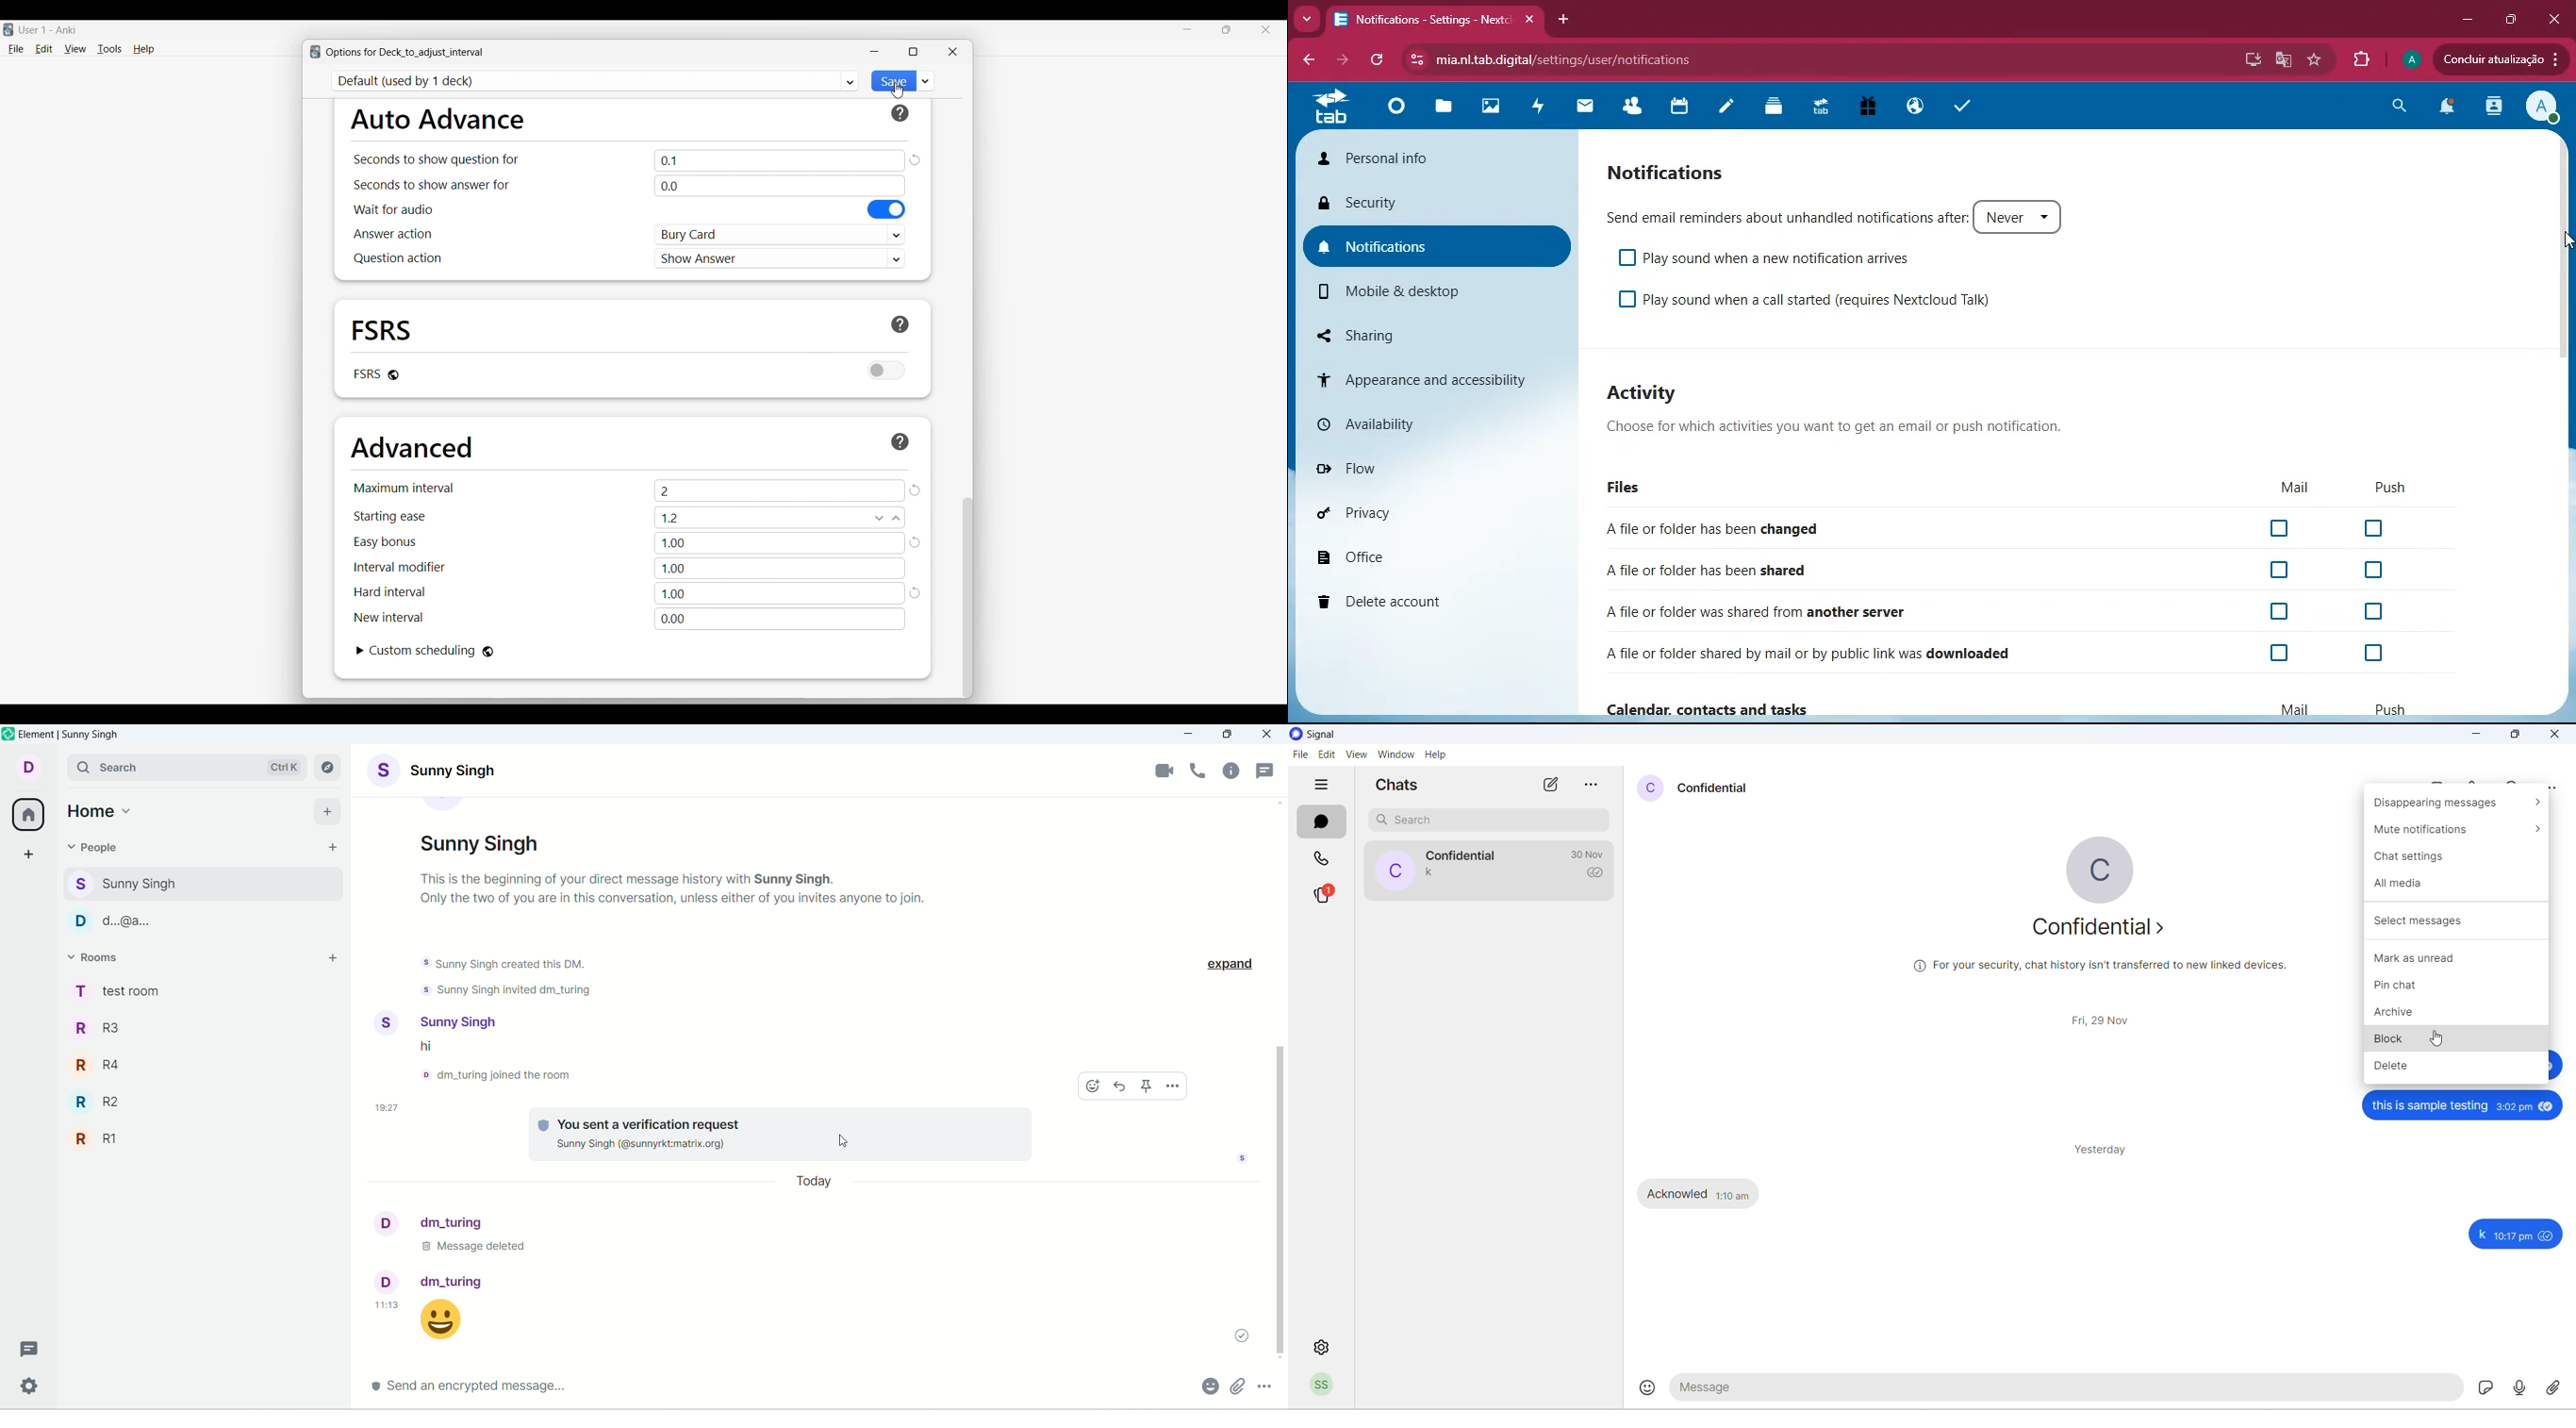 The width and height of the screenshot is (2576, 1428). Describe the element at coordinates (892, 81) in the screenshot. I see `Click to save` at that location.